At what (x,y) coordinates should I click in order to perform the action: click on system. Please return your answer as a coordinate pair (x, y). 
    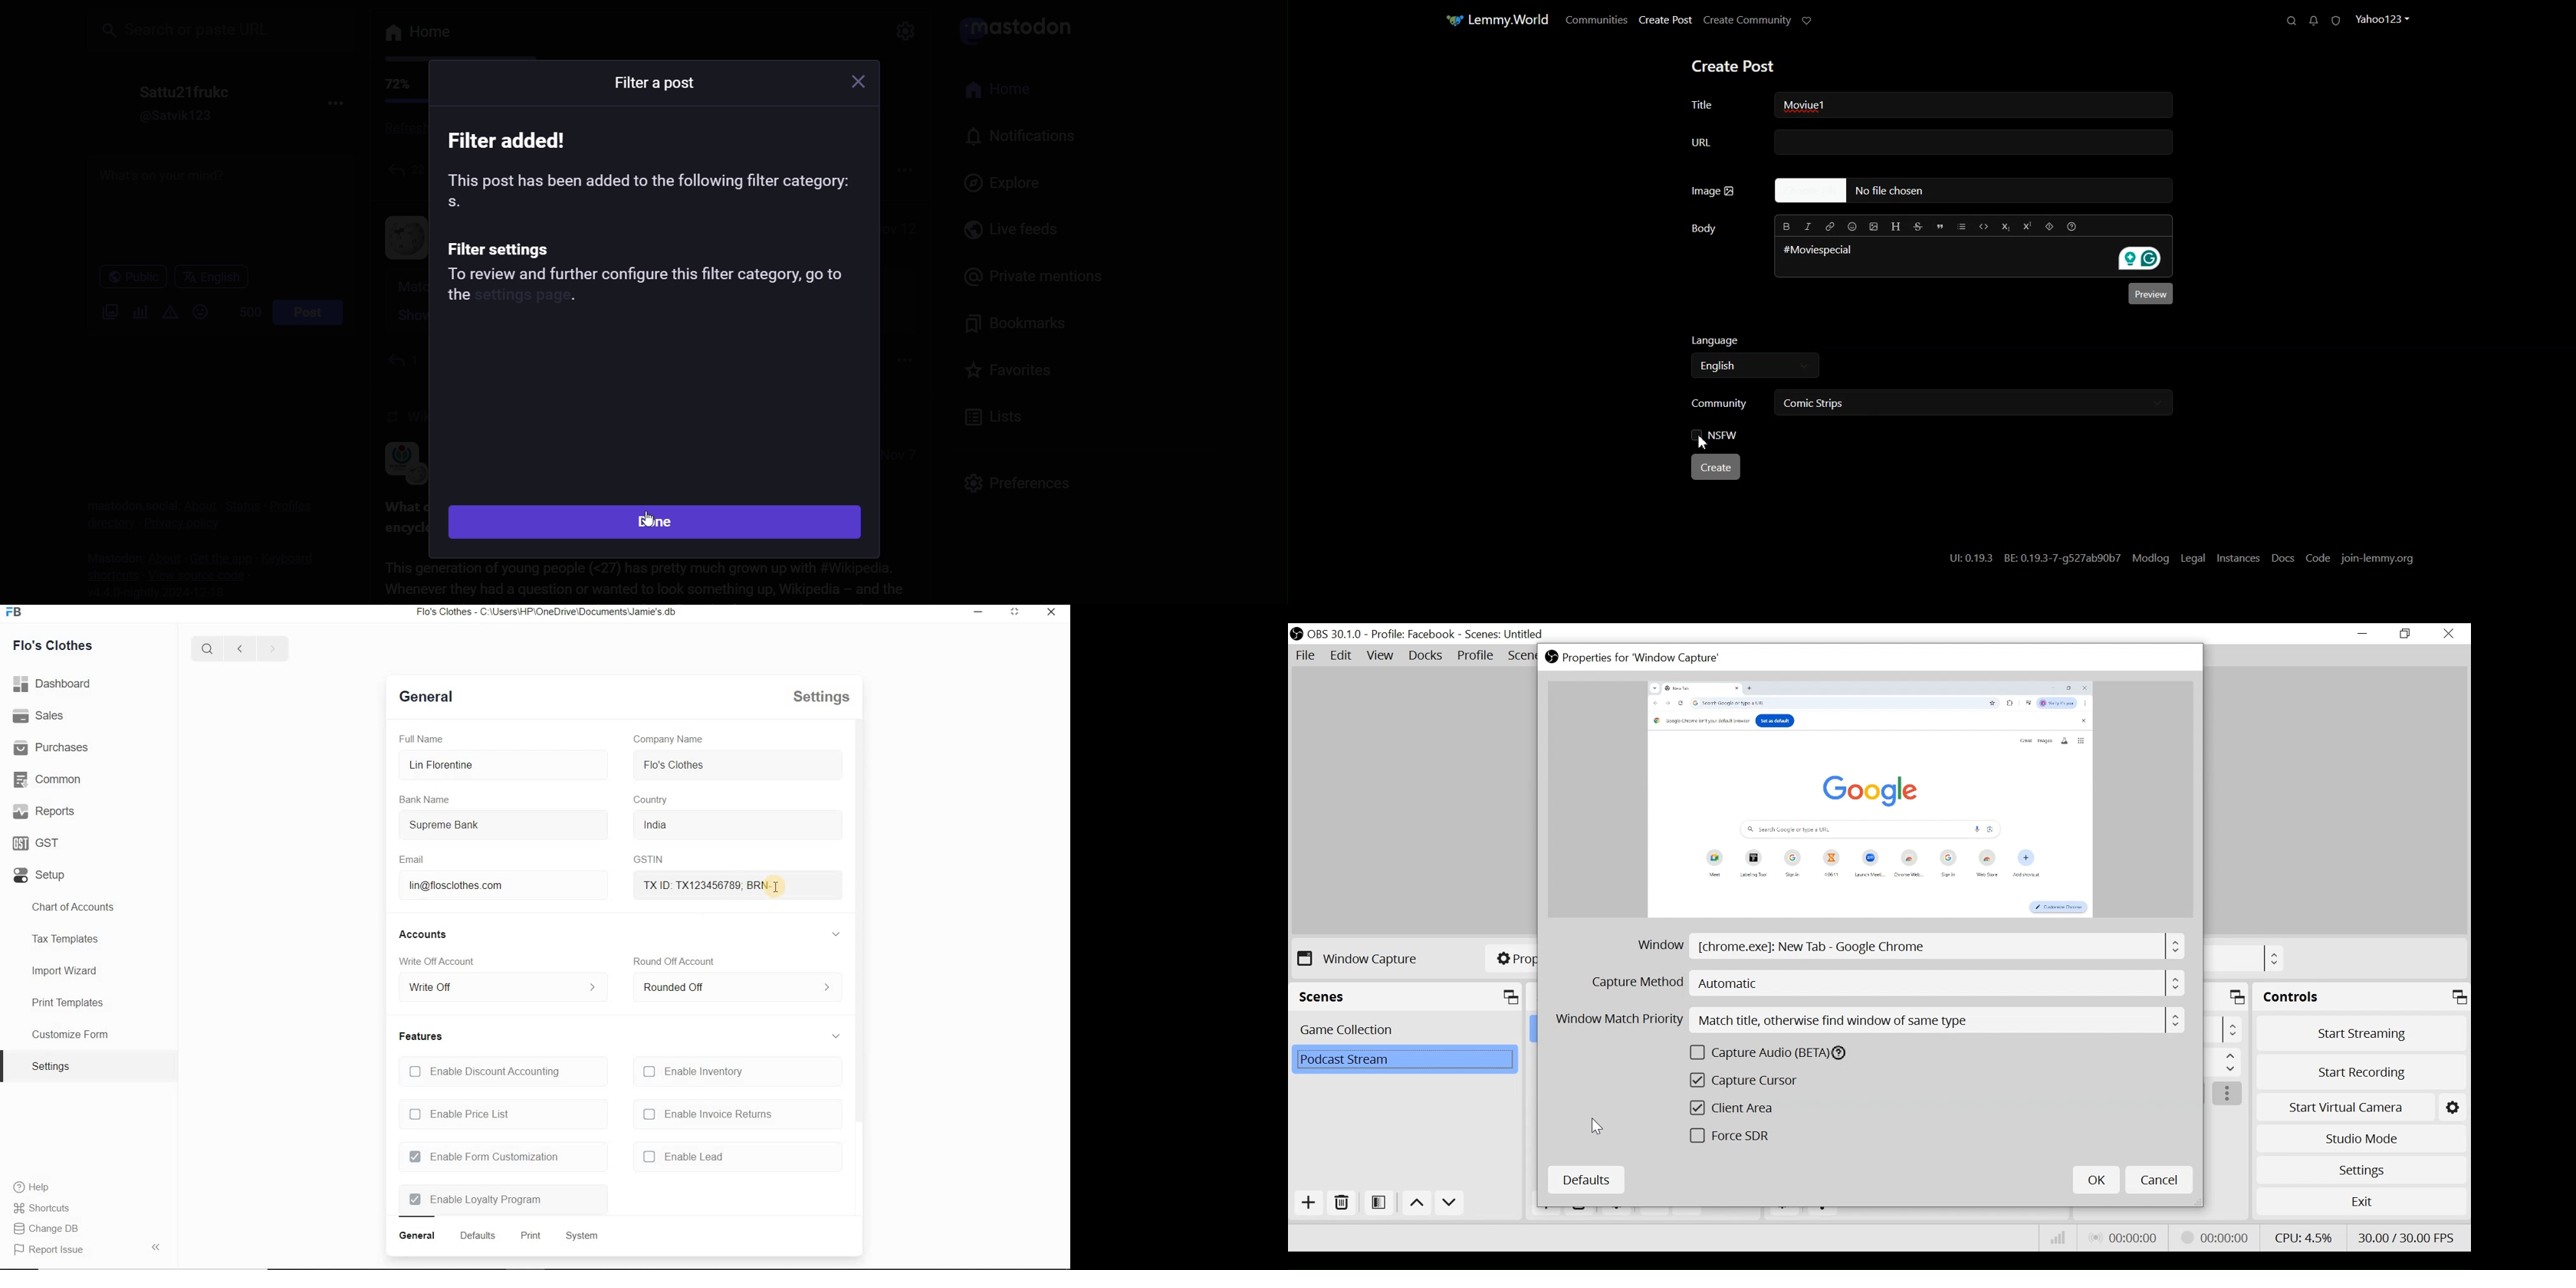
    Looking at the image, I should click on (581, 1235).